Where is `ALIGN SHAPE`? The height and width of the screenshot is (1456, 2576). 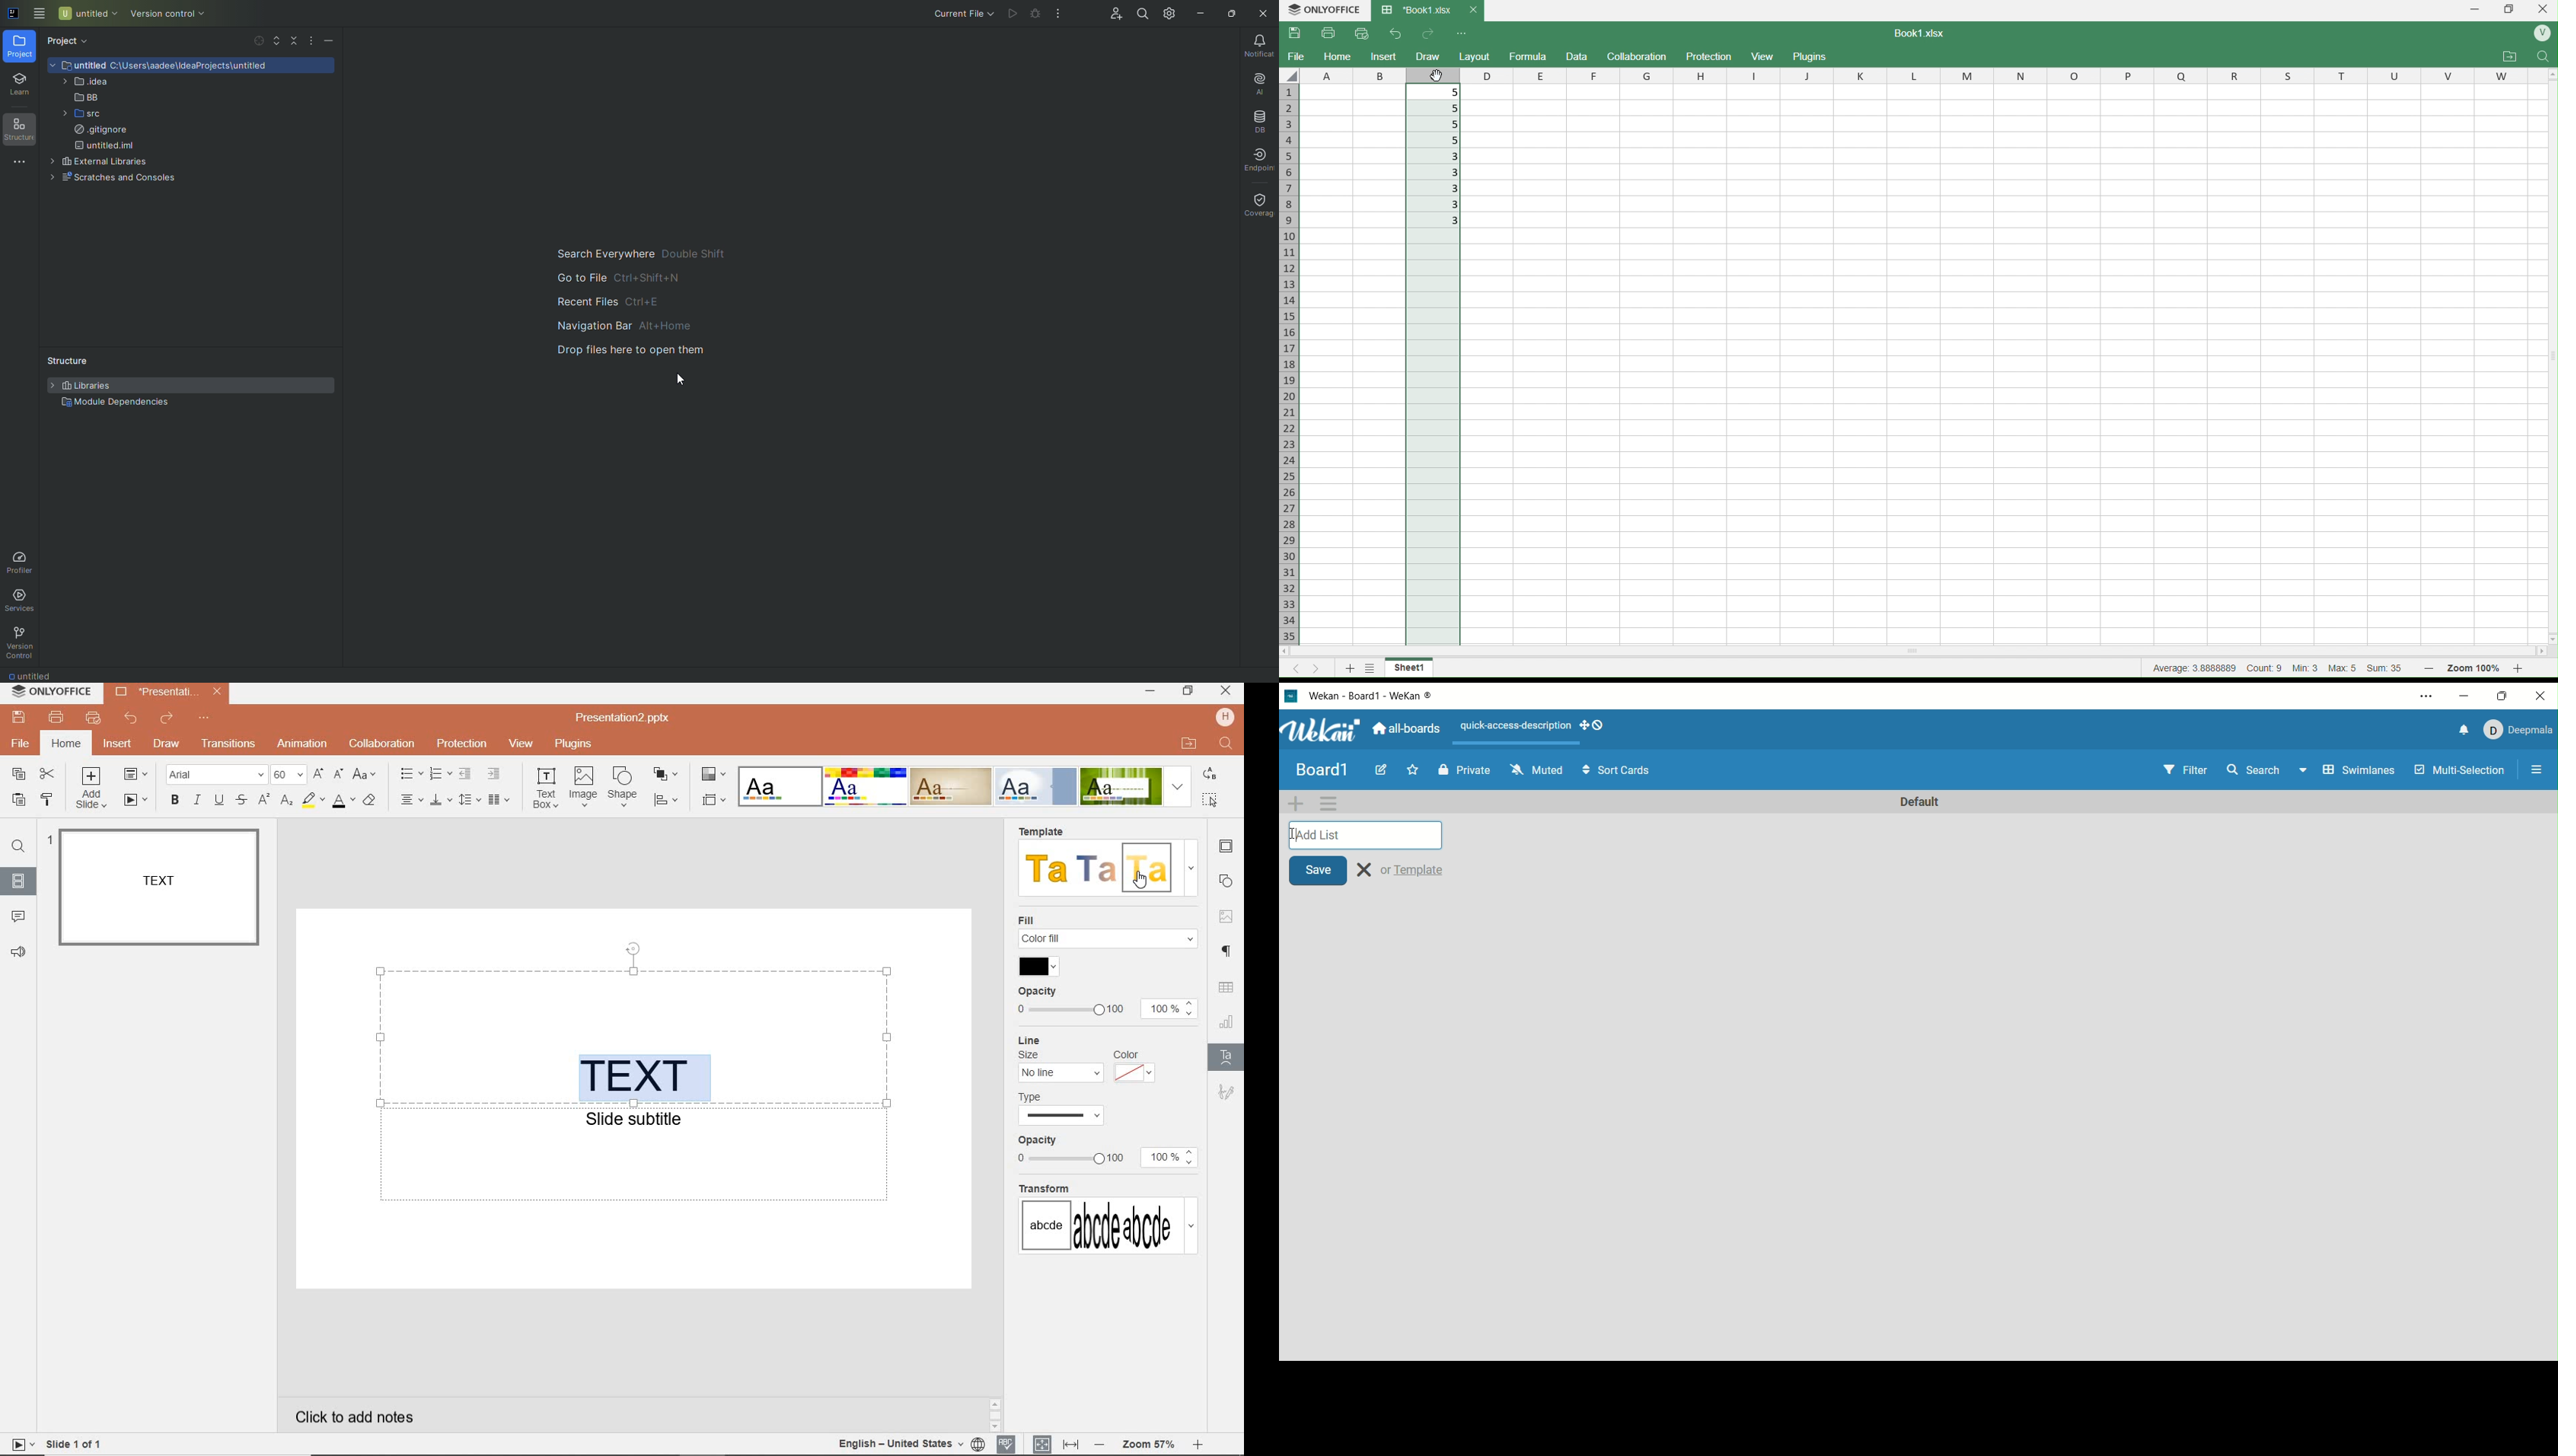
ALIGN SHAPE is located at coordinates (671, 802).